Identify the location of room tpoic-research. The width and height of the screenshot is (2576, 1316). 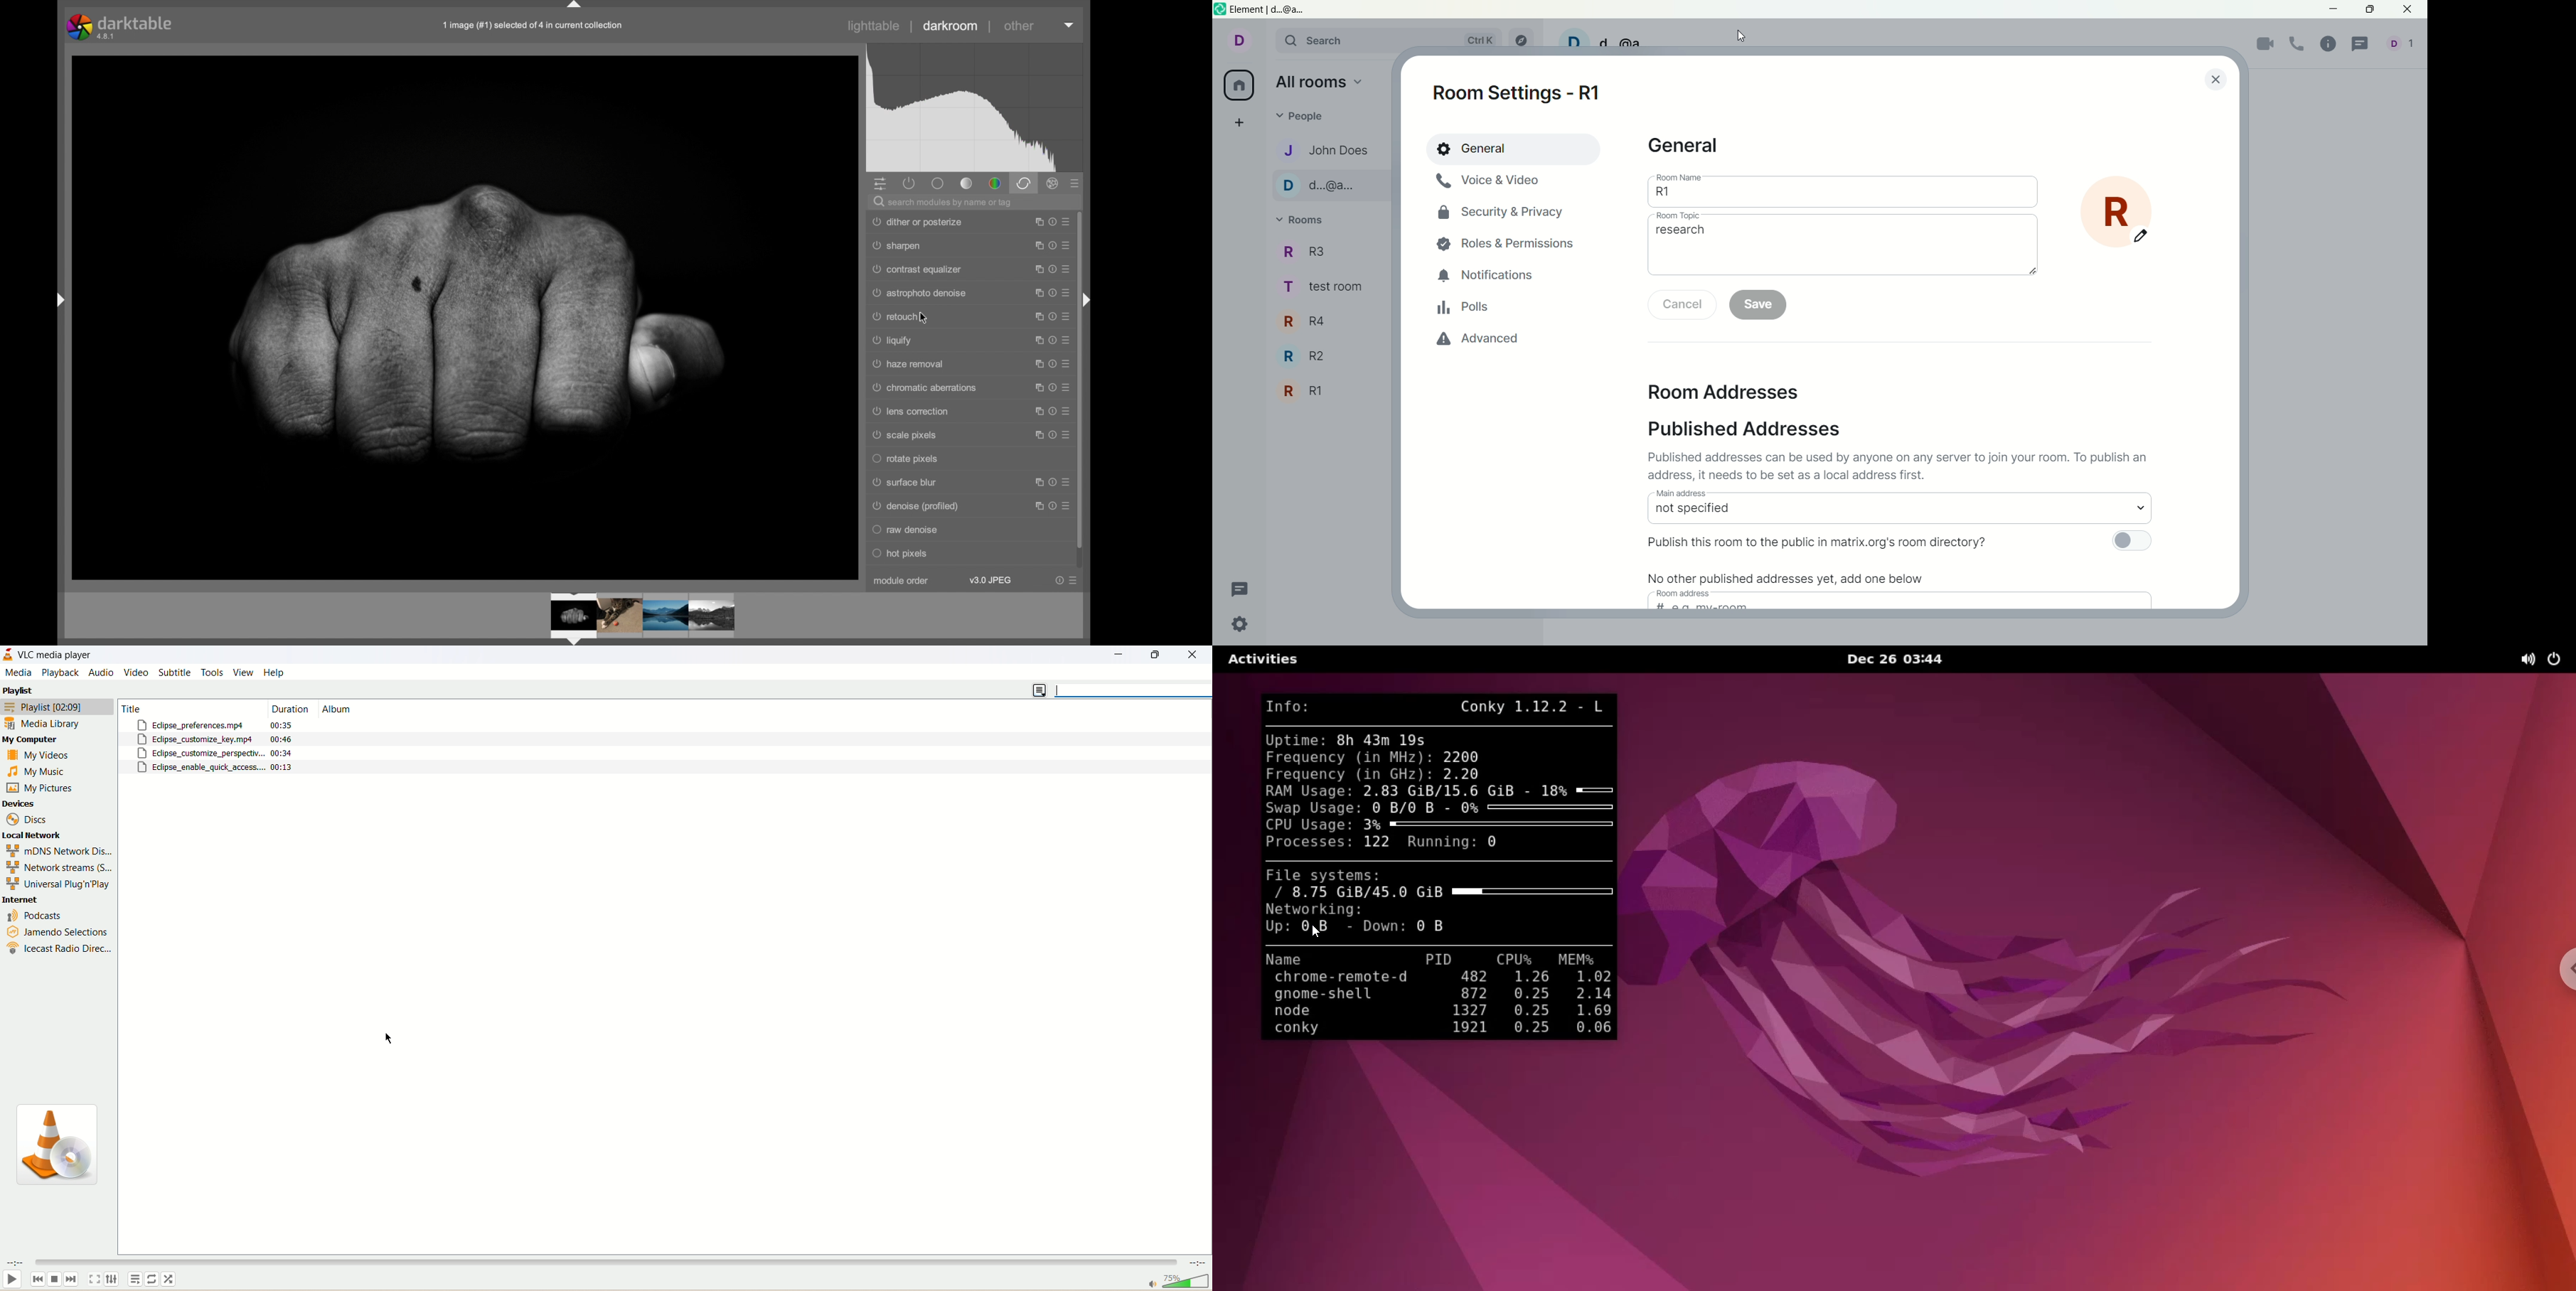
(1843, 252).